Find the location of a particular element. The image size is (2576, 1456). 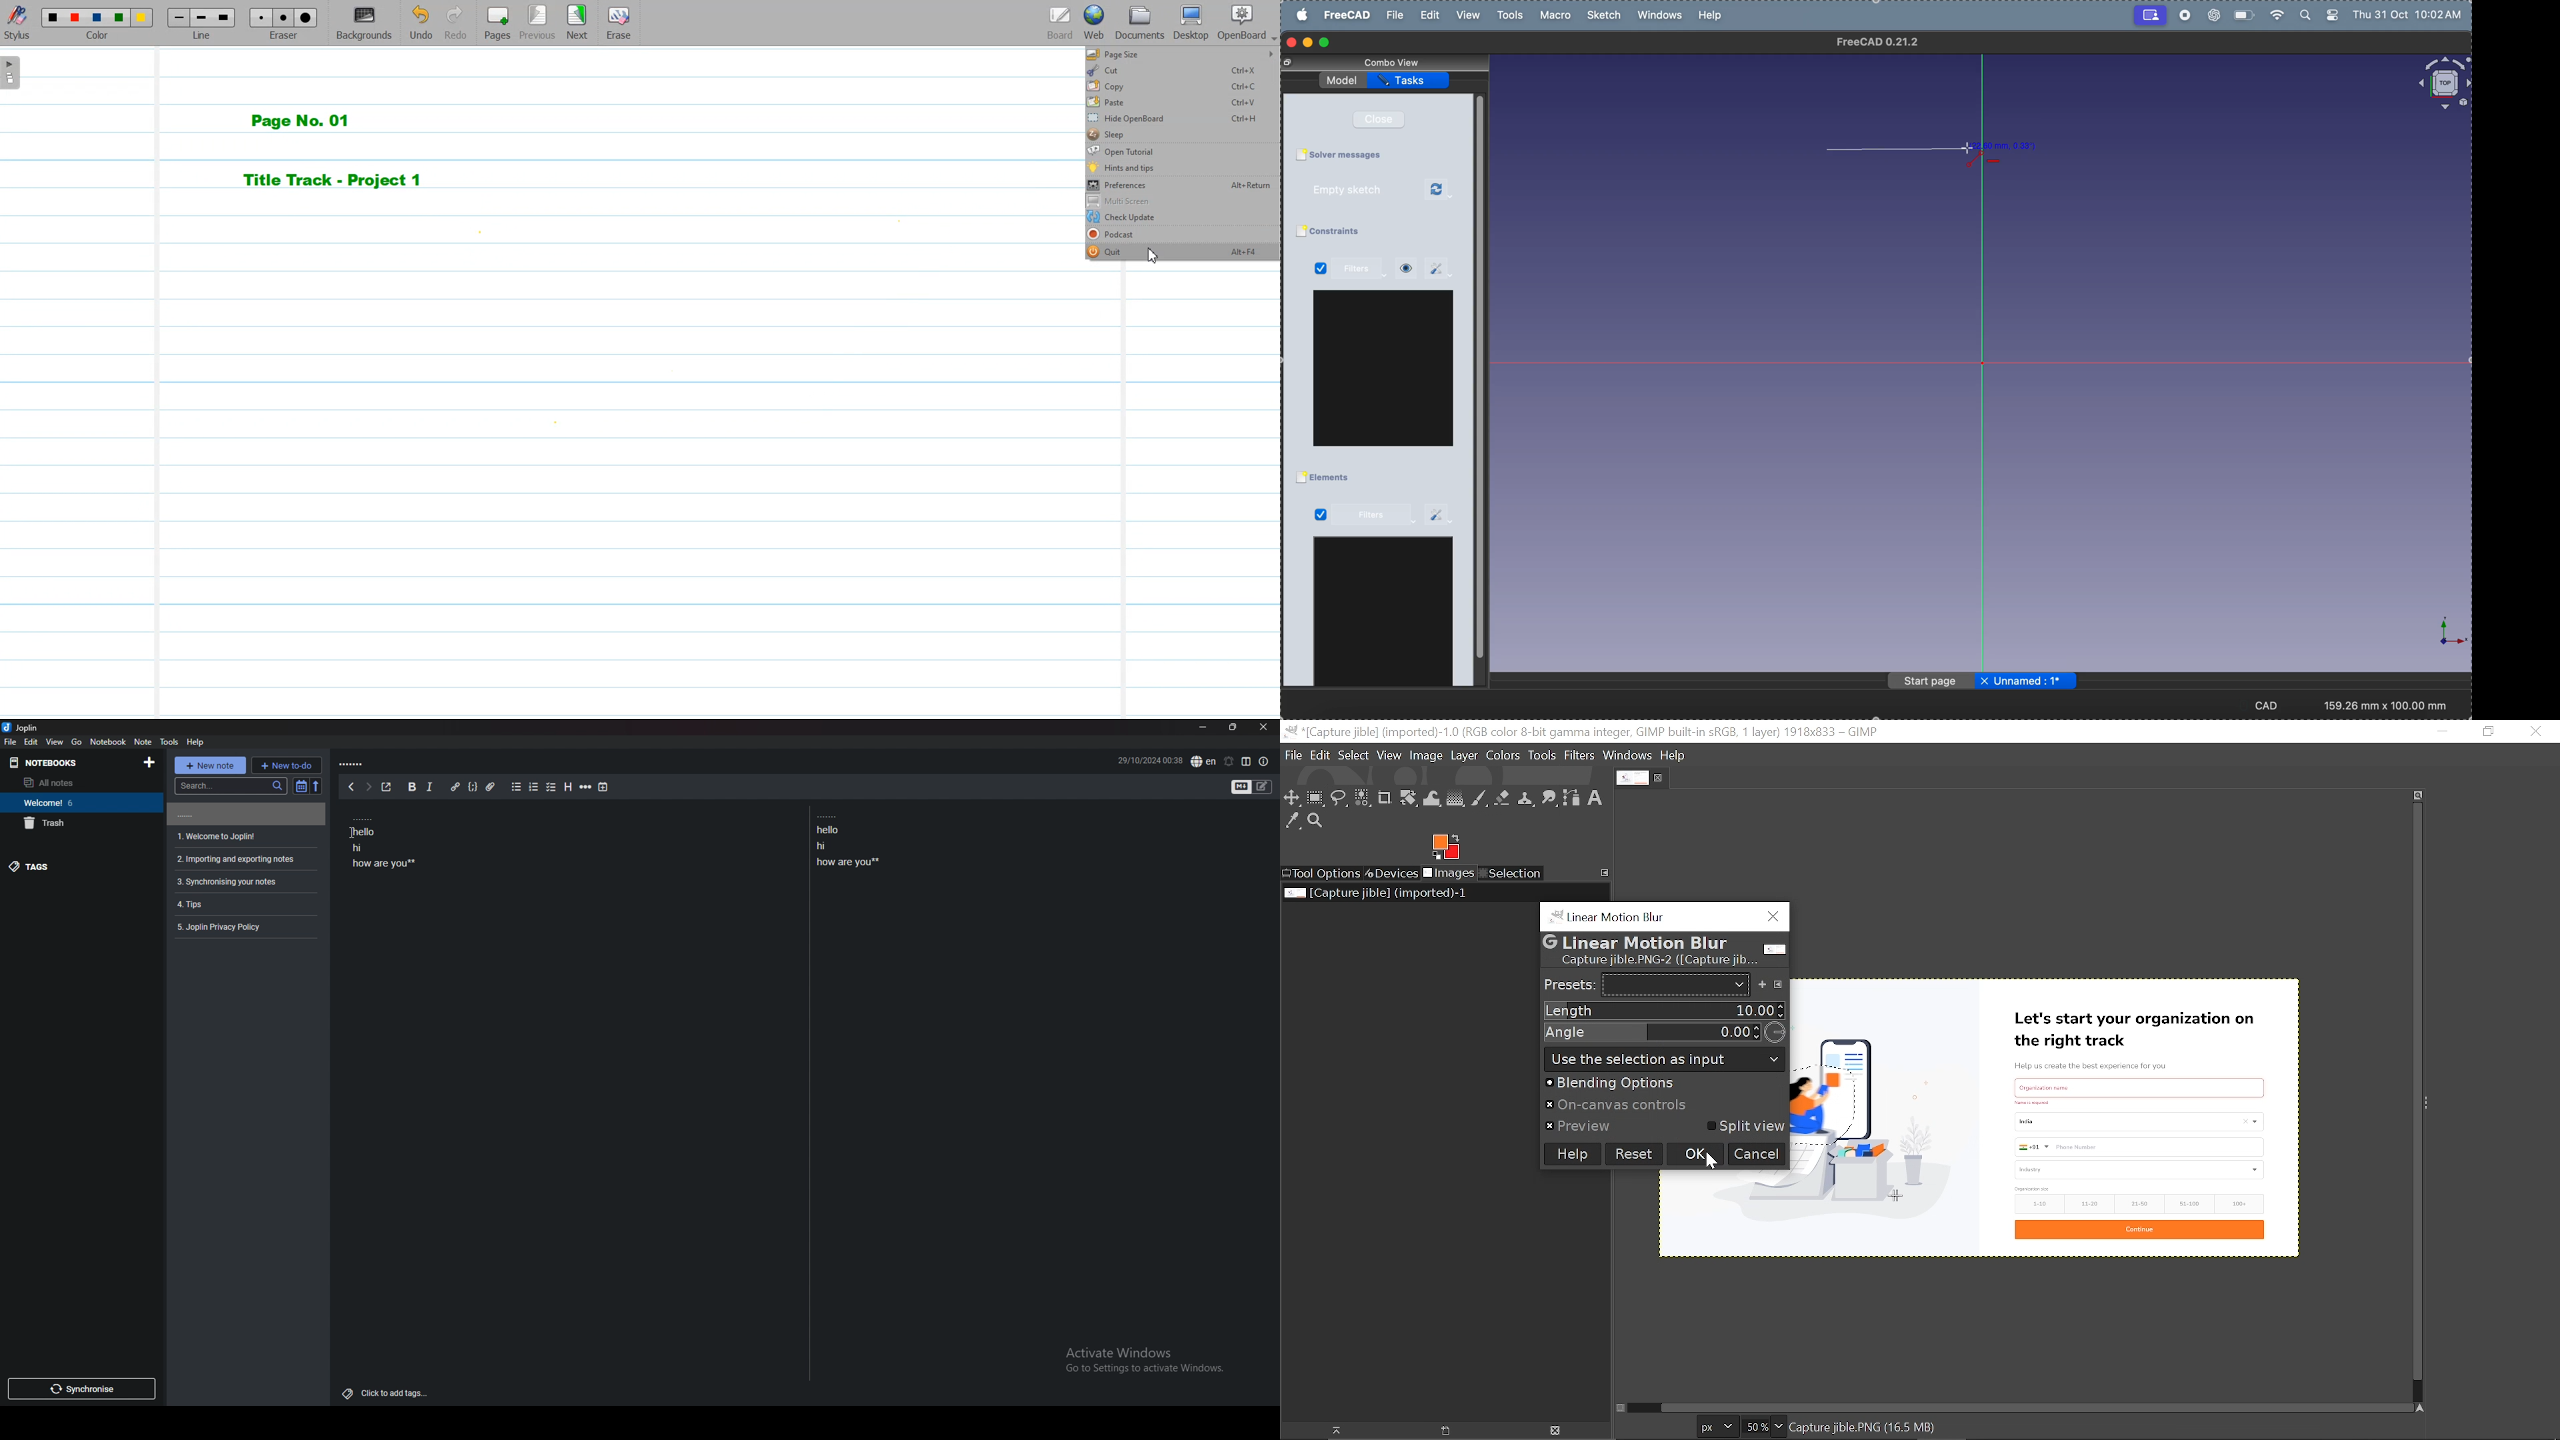

Presets is located at coordinates (1567, 985).